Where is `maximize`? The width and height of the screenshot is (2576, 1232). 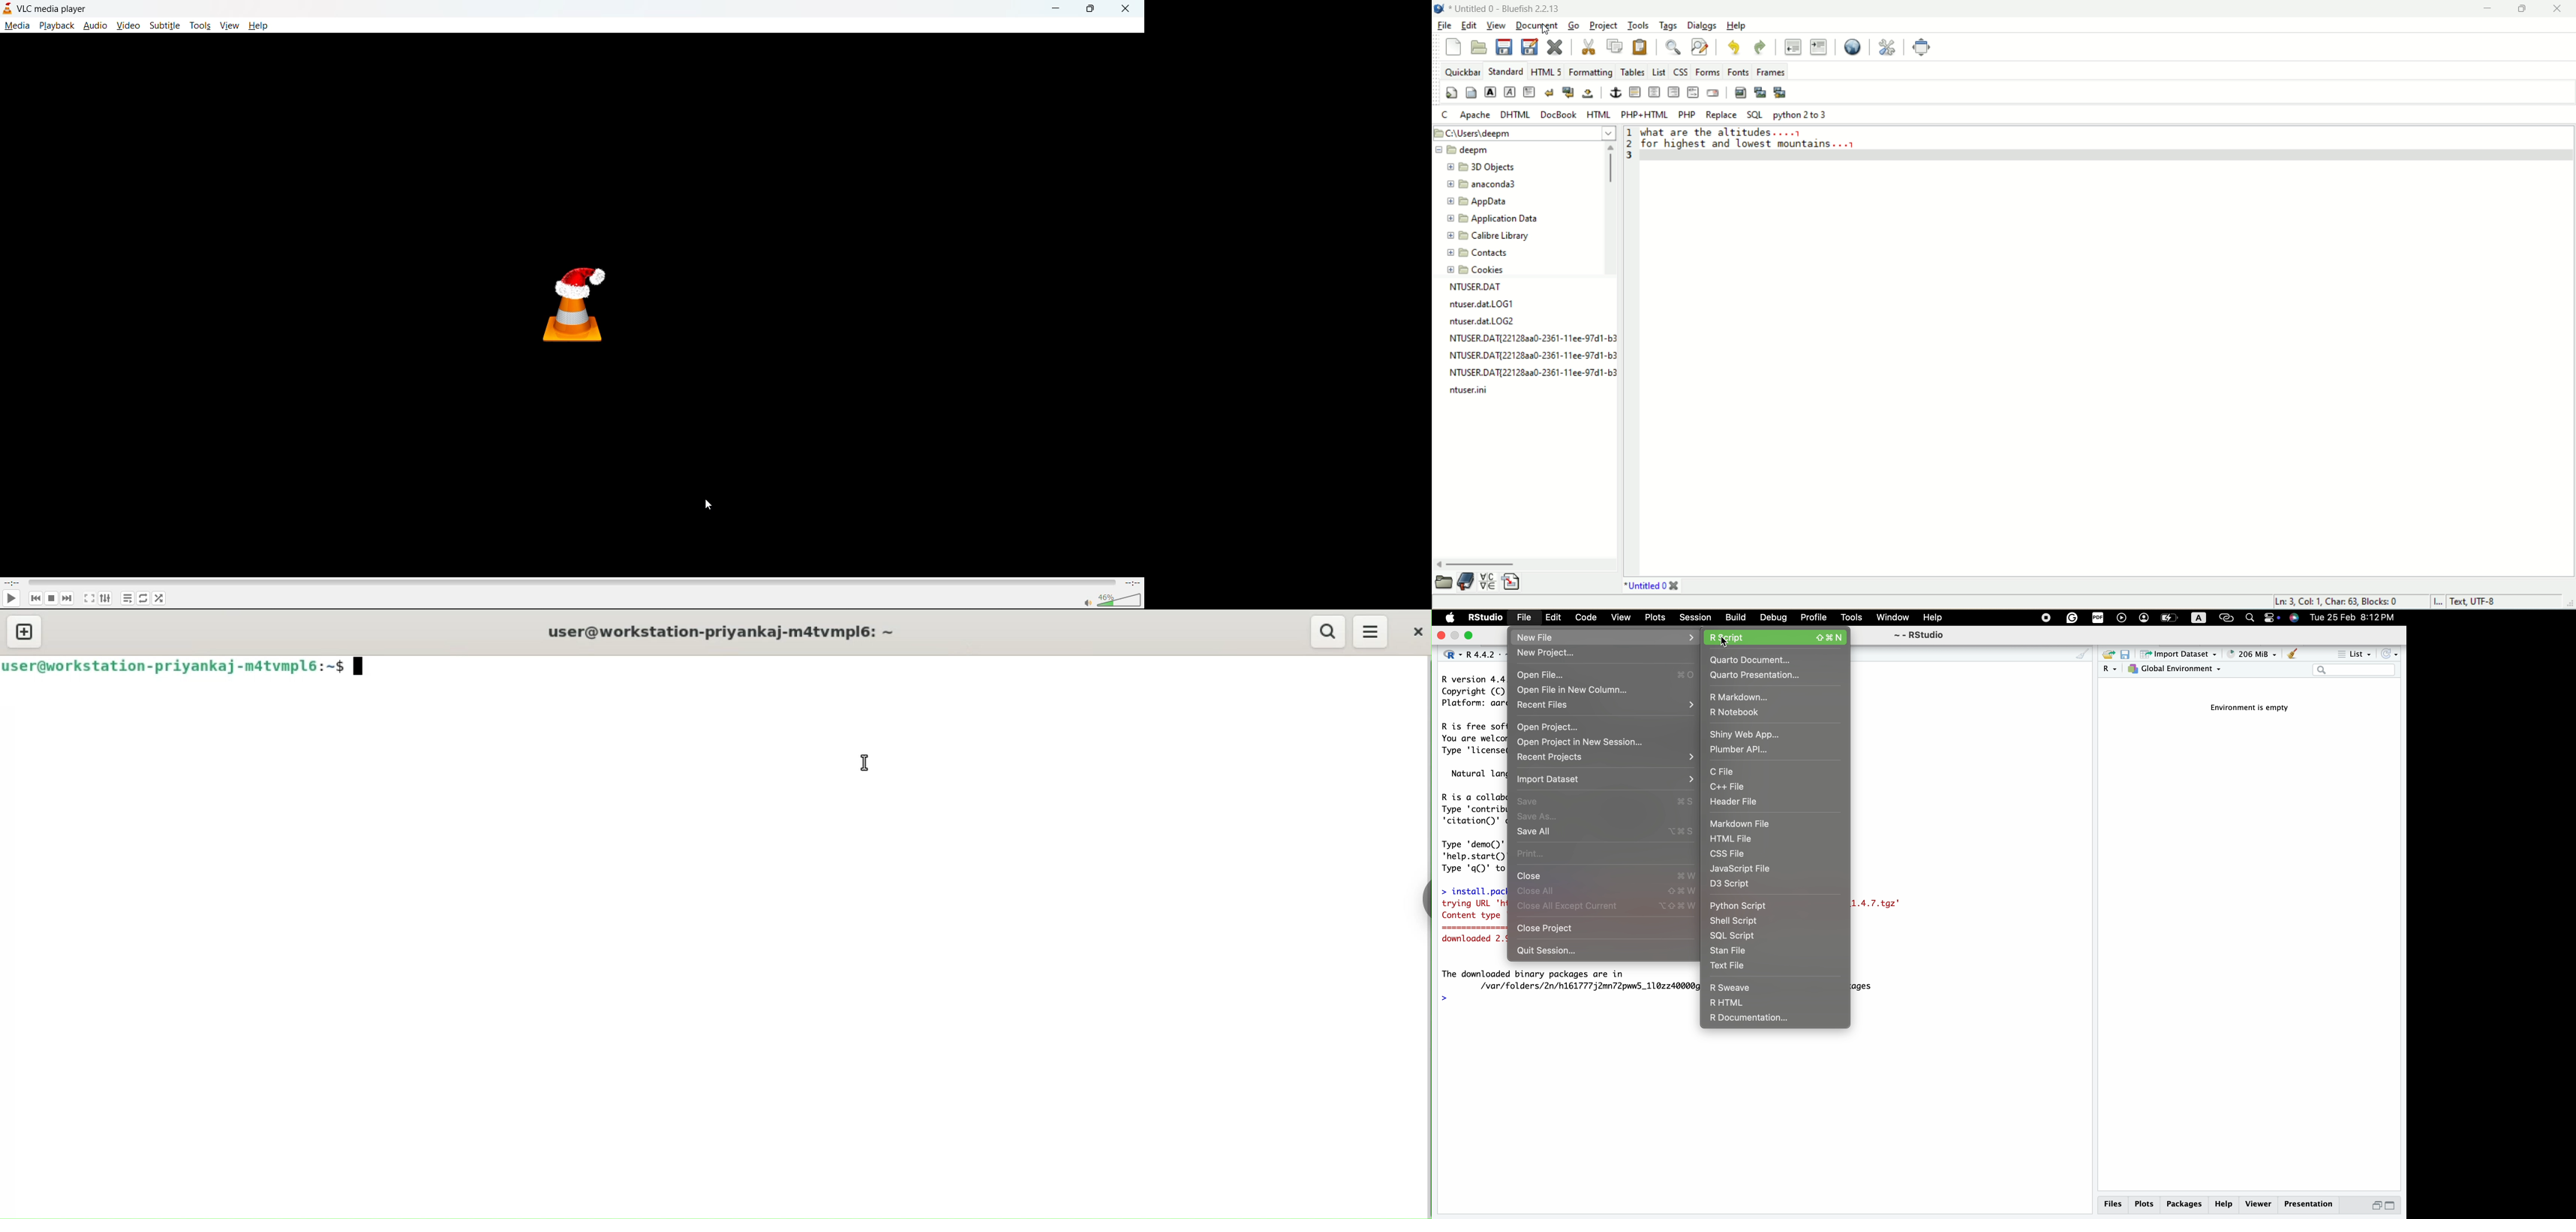 maximize is located at coordinates (1472, 637).